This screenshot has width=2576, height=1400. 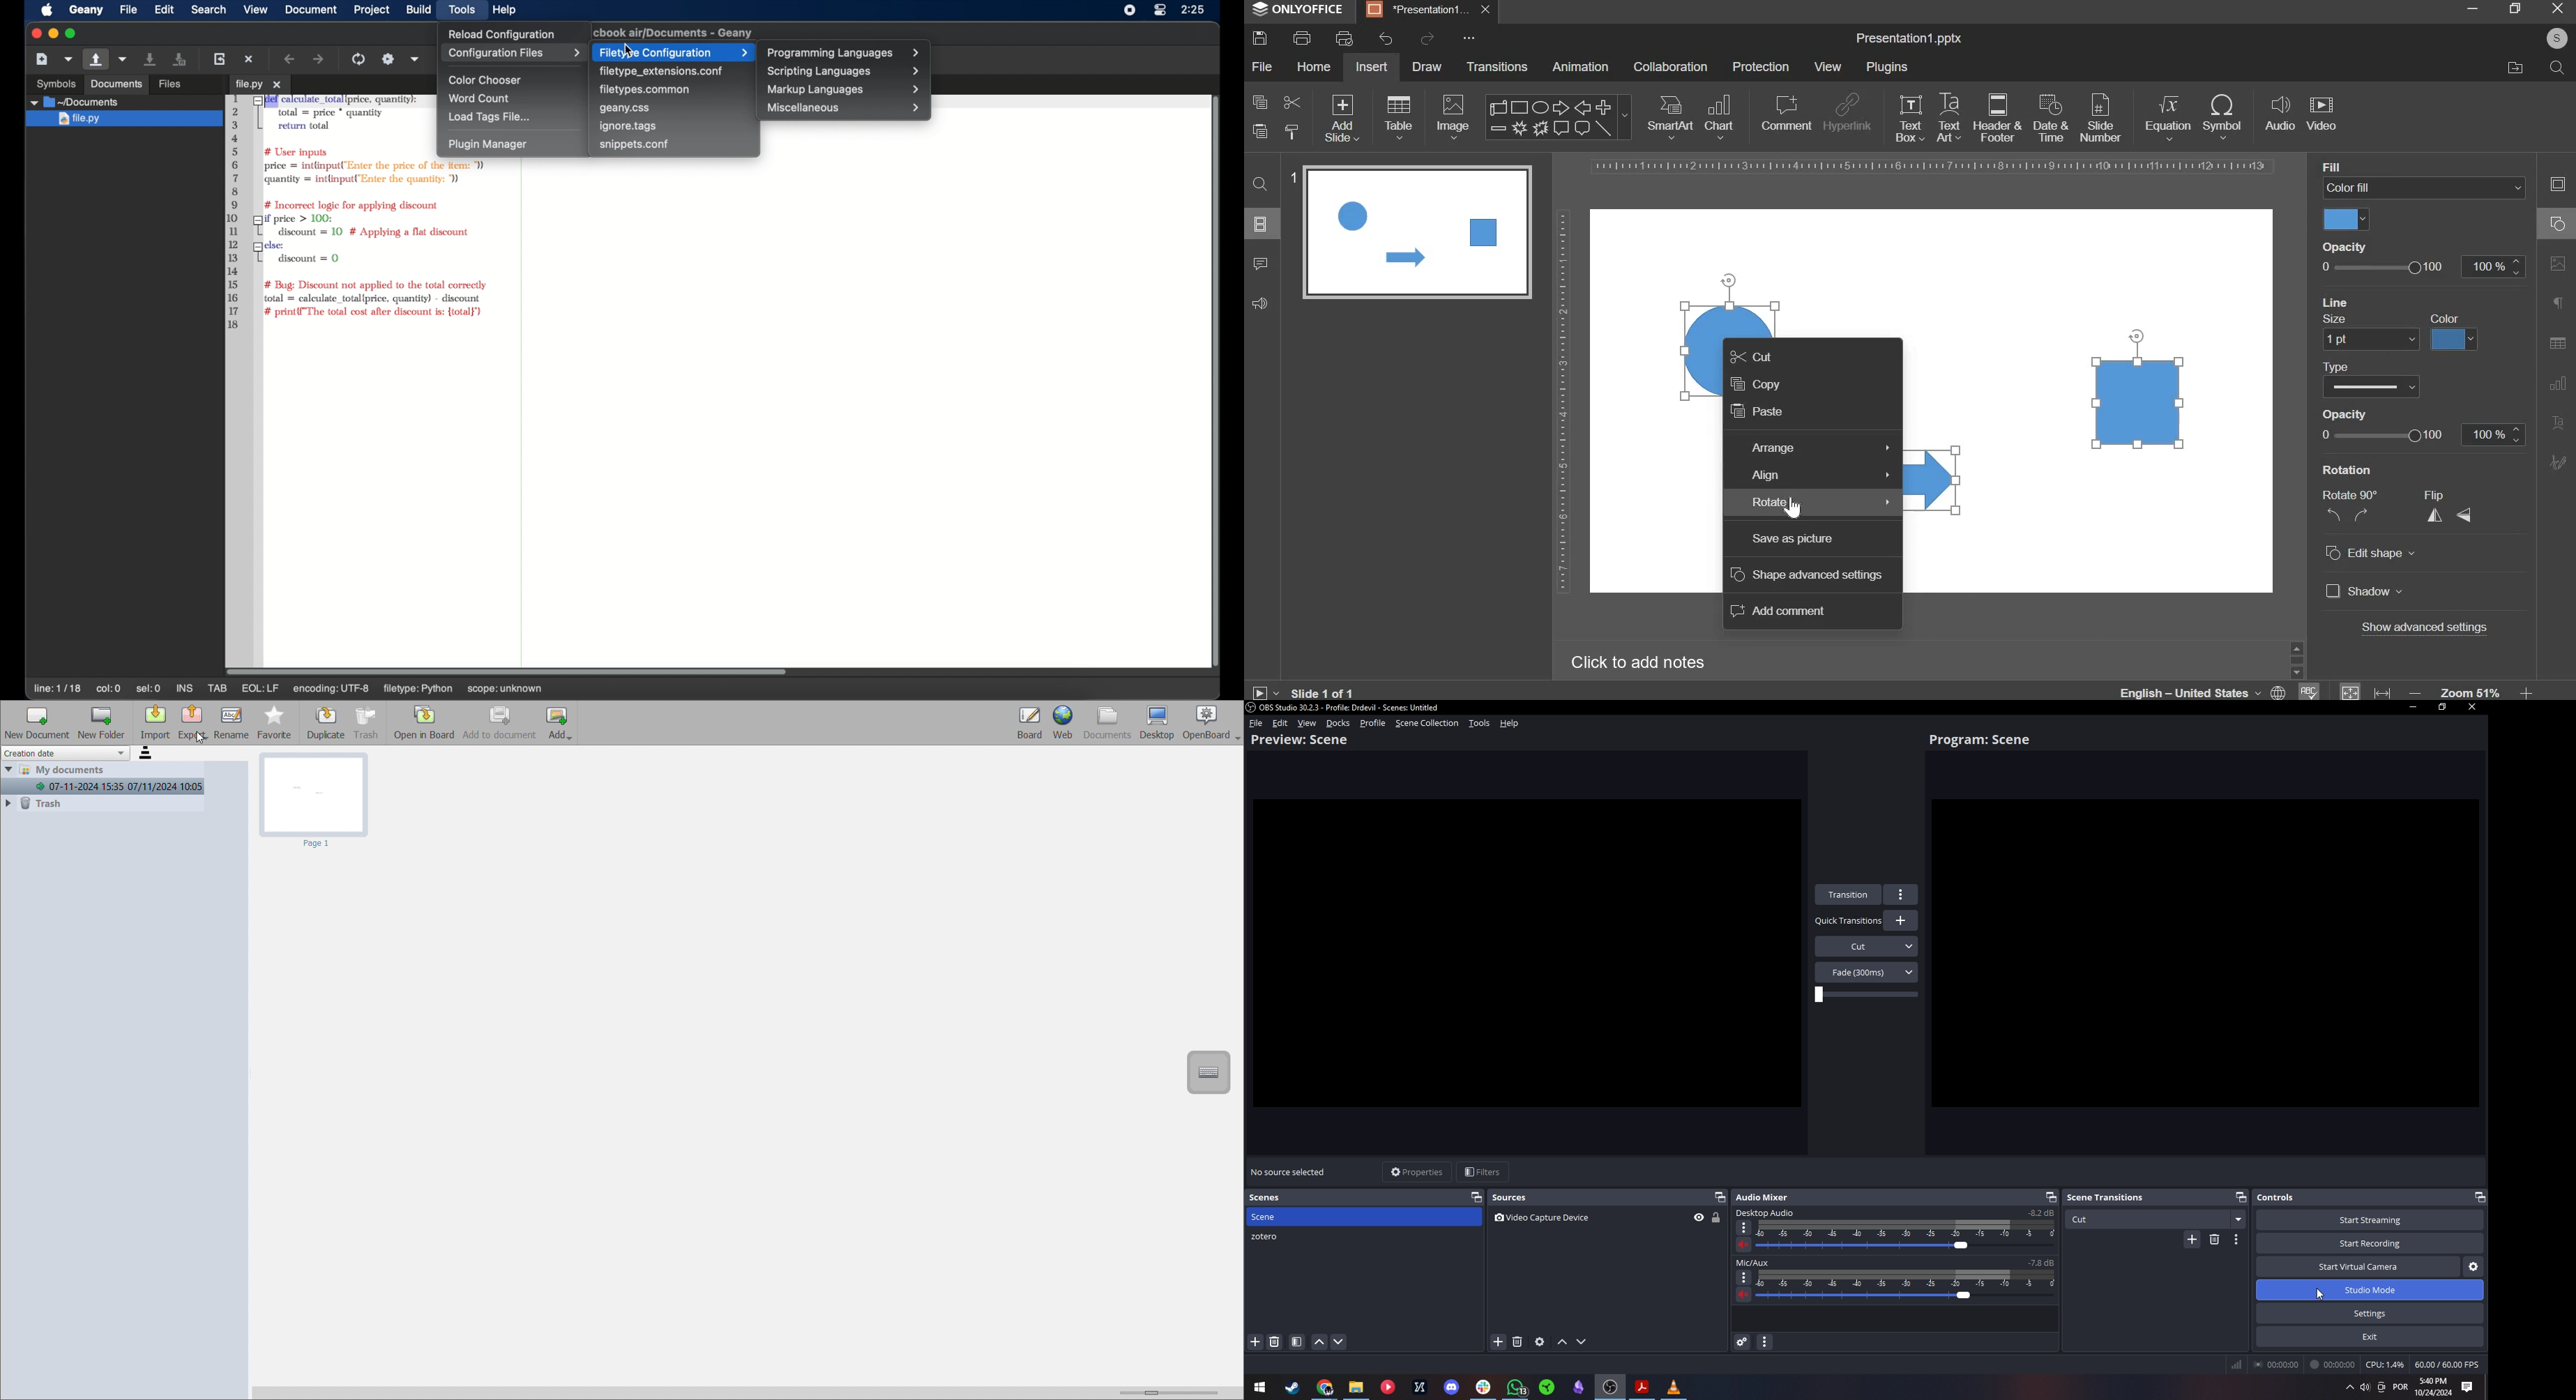 What do you see at coordinates (1724, 1197) in the screenshot?
I see `Separate sources window` at bounding box center [1724, 1197].